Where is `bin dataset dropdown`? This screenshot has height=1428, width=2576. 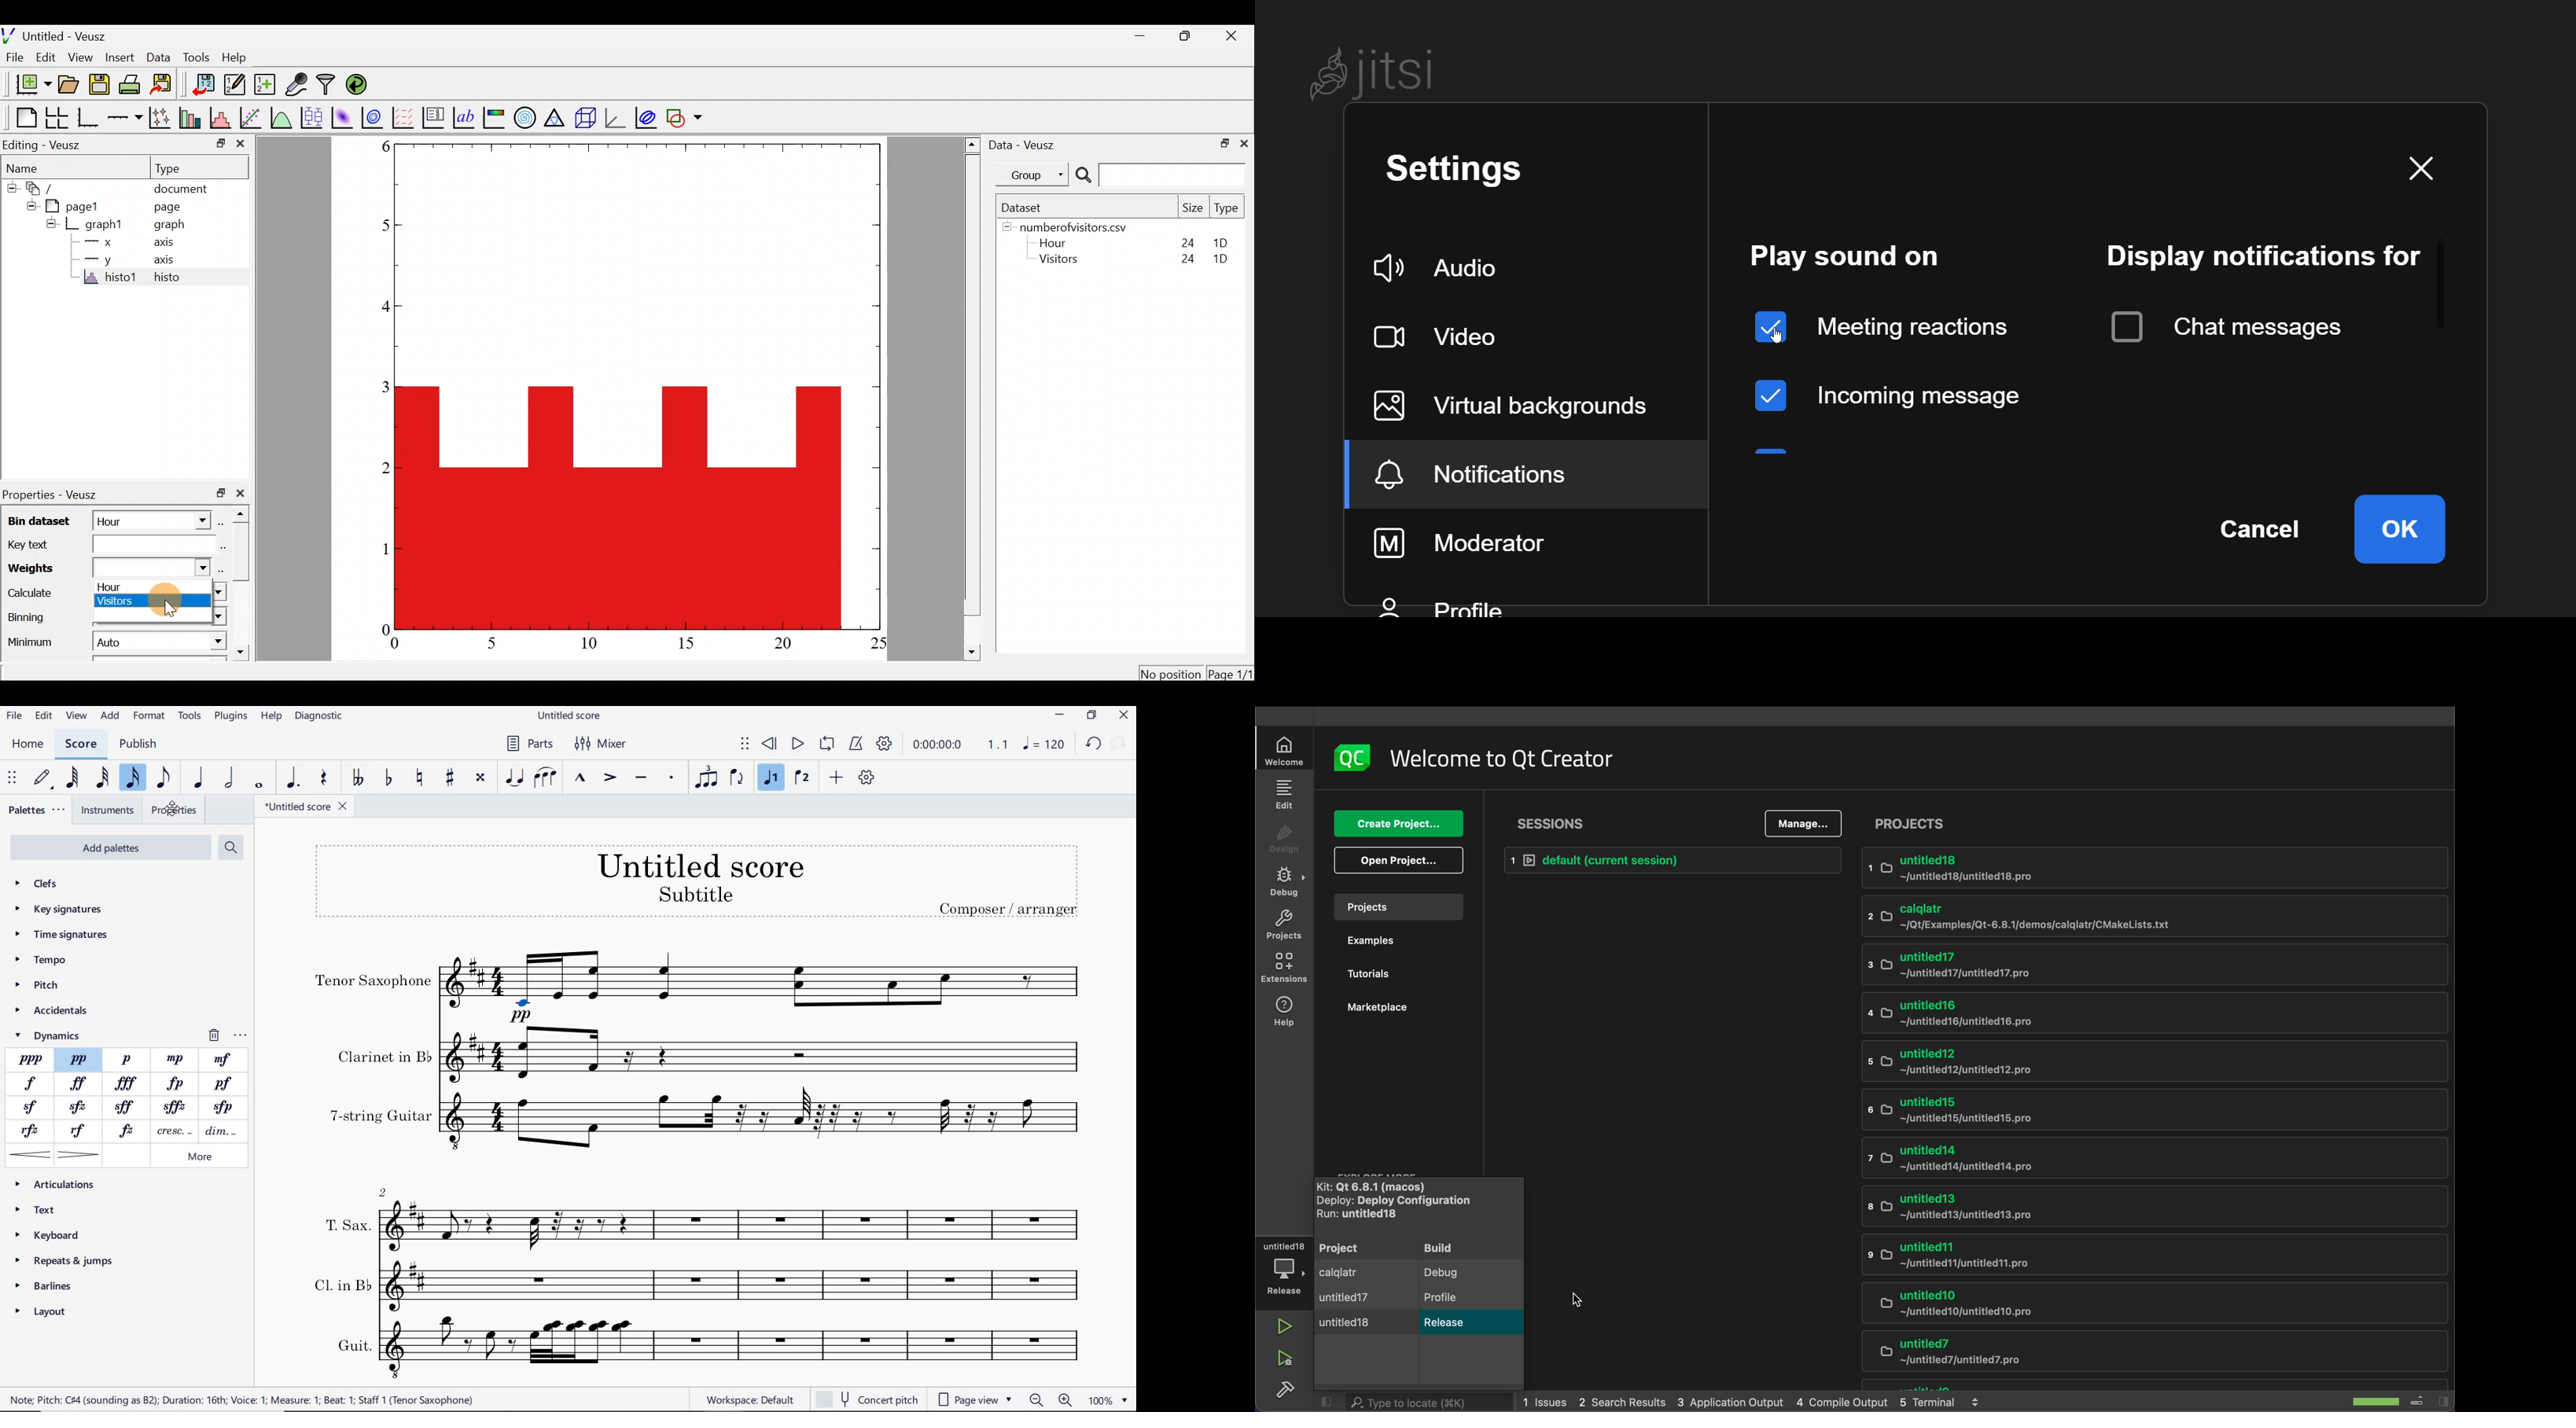 bin dataset dropdown is located at coordinates (187, 522).